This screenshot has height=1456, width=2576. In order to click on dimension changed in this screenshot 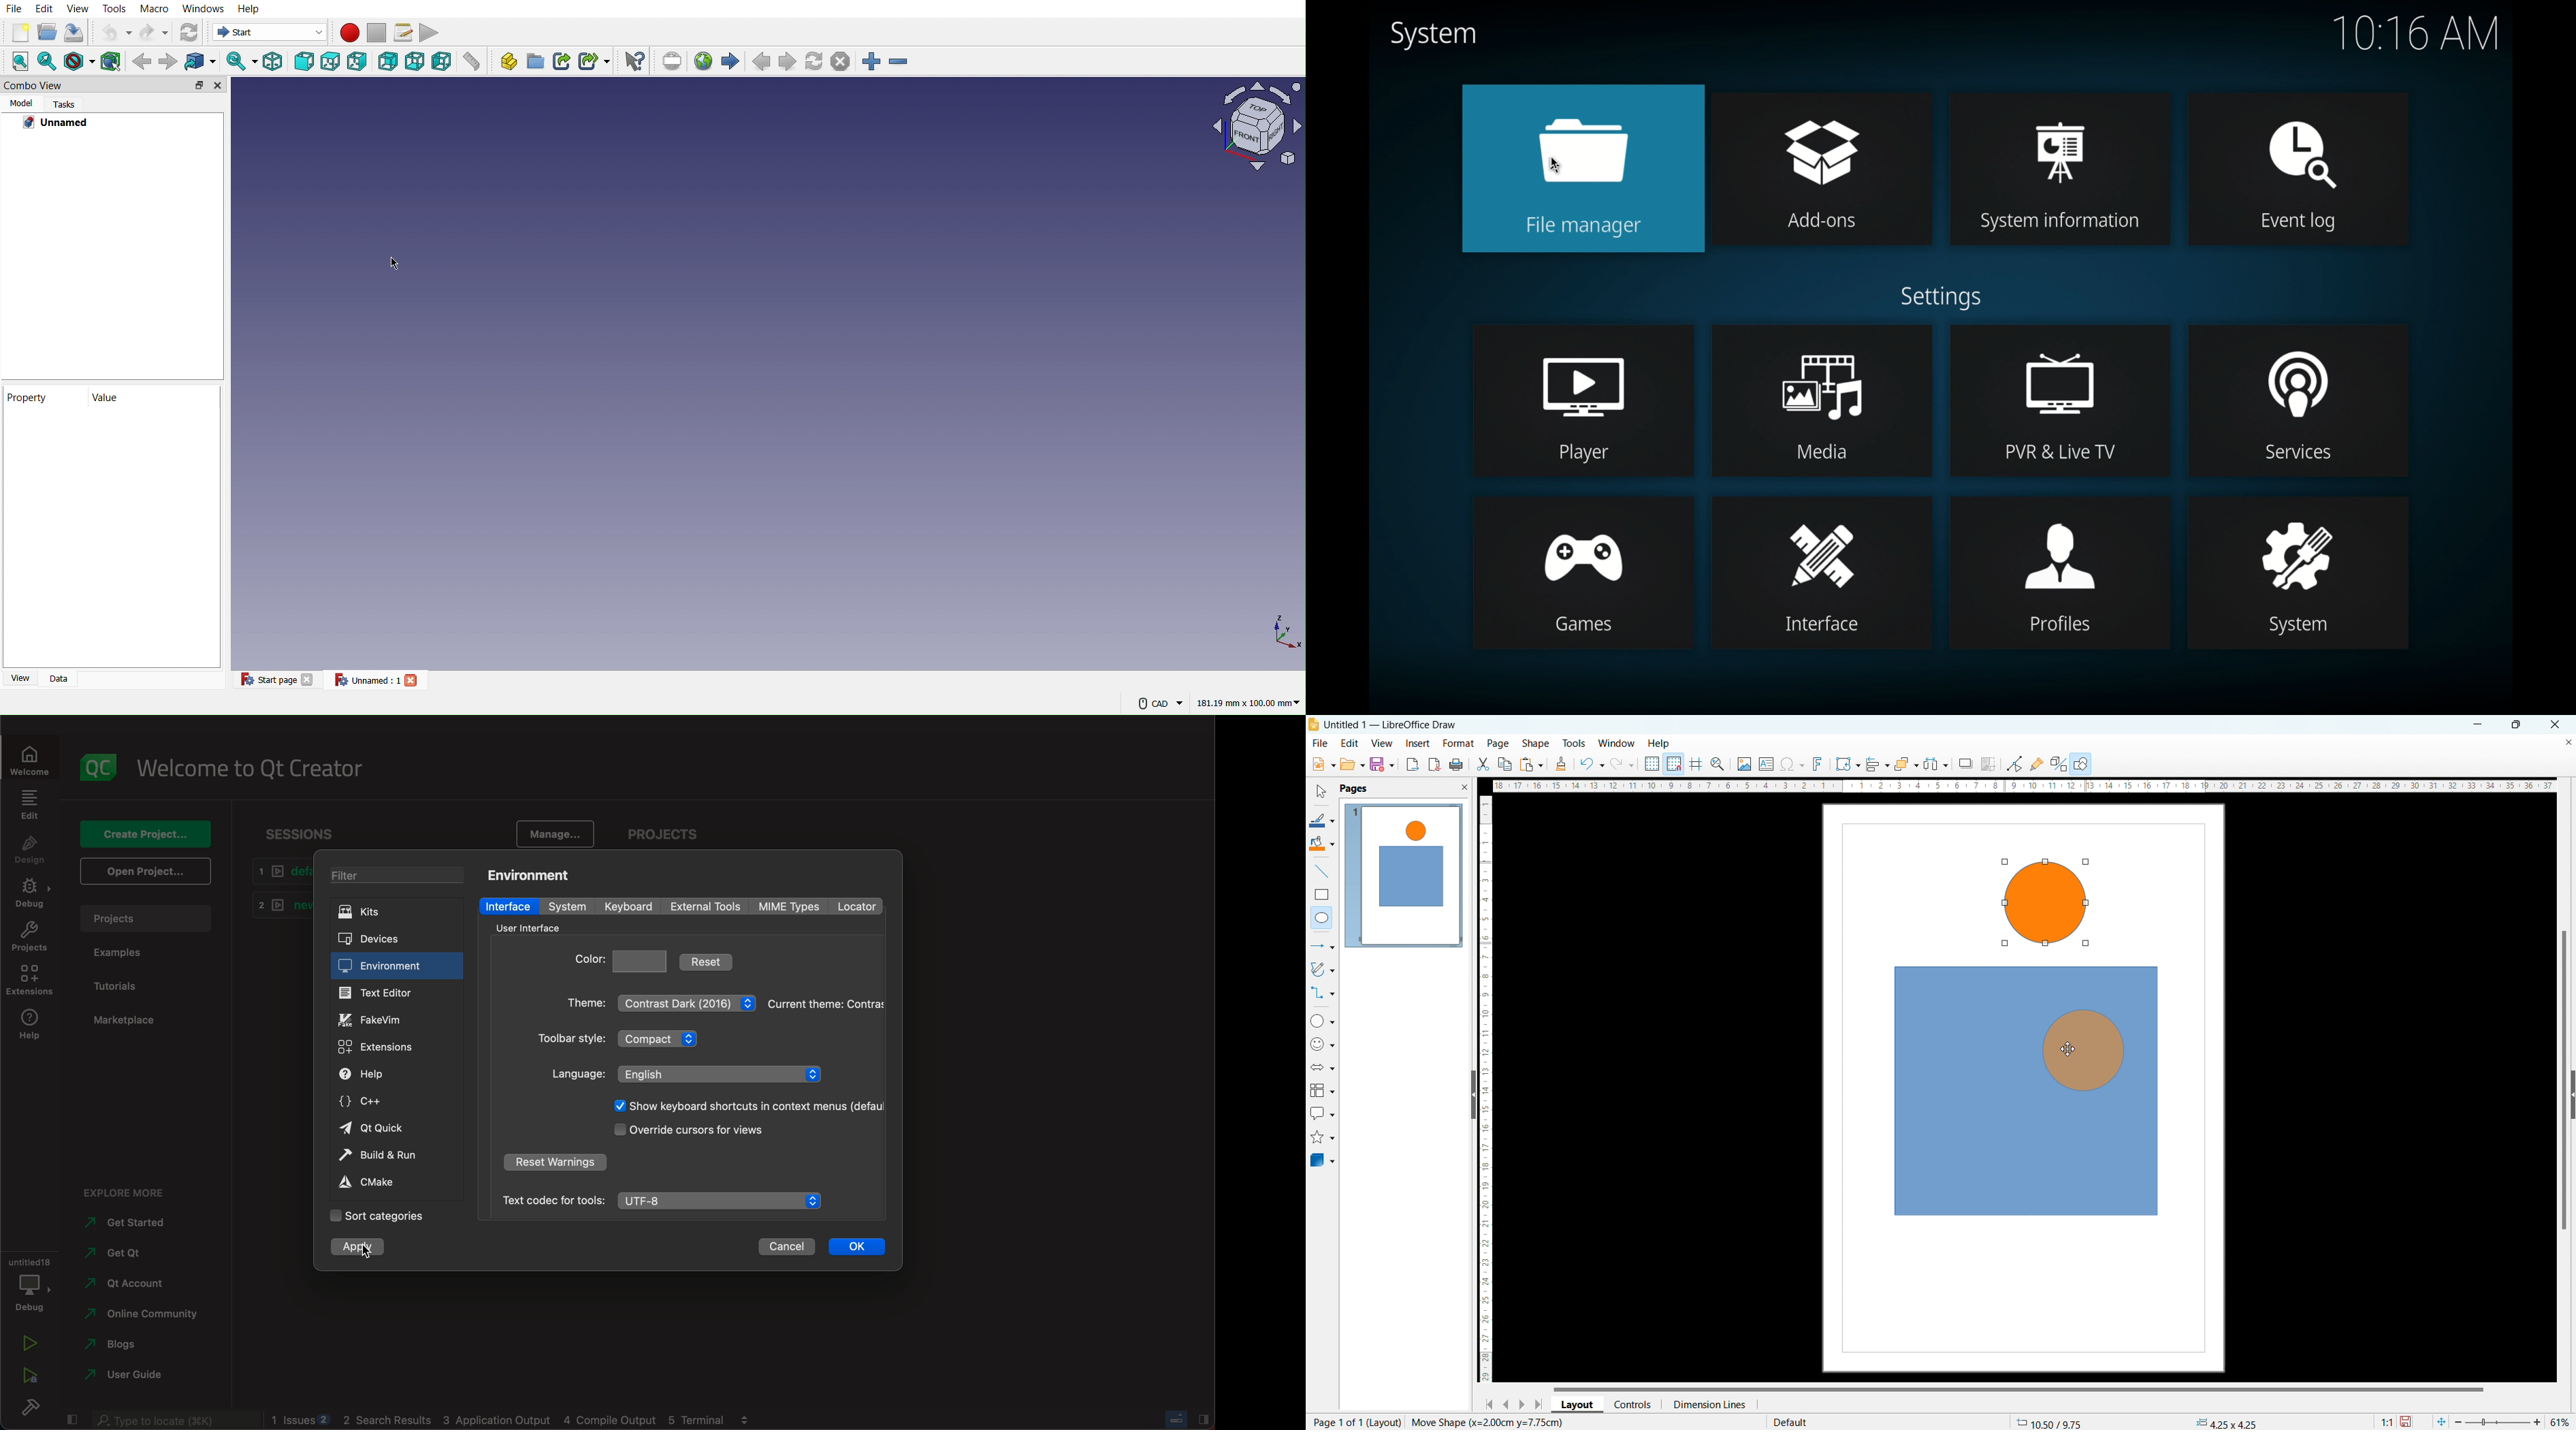, I will do `click(2226, 1422)`.